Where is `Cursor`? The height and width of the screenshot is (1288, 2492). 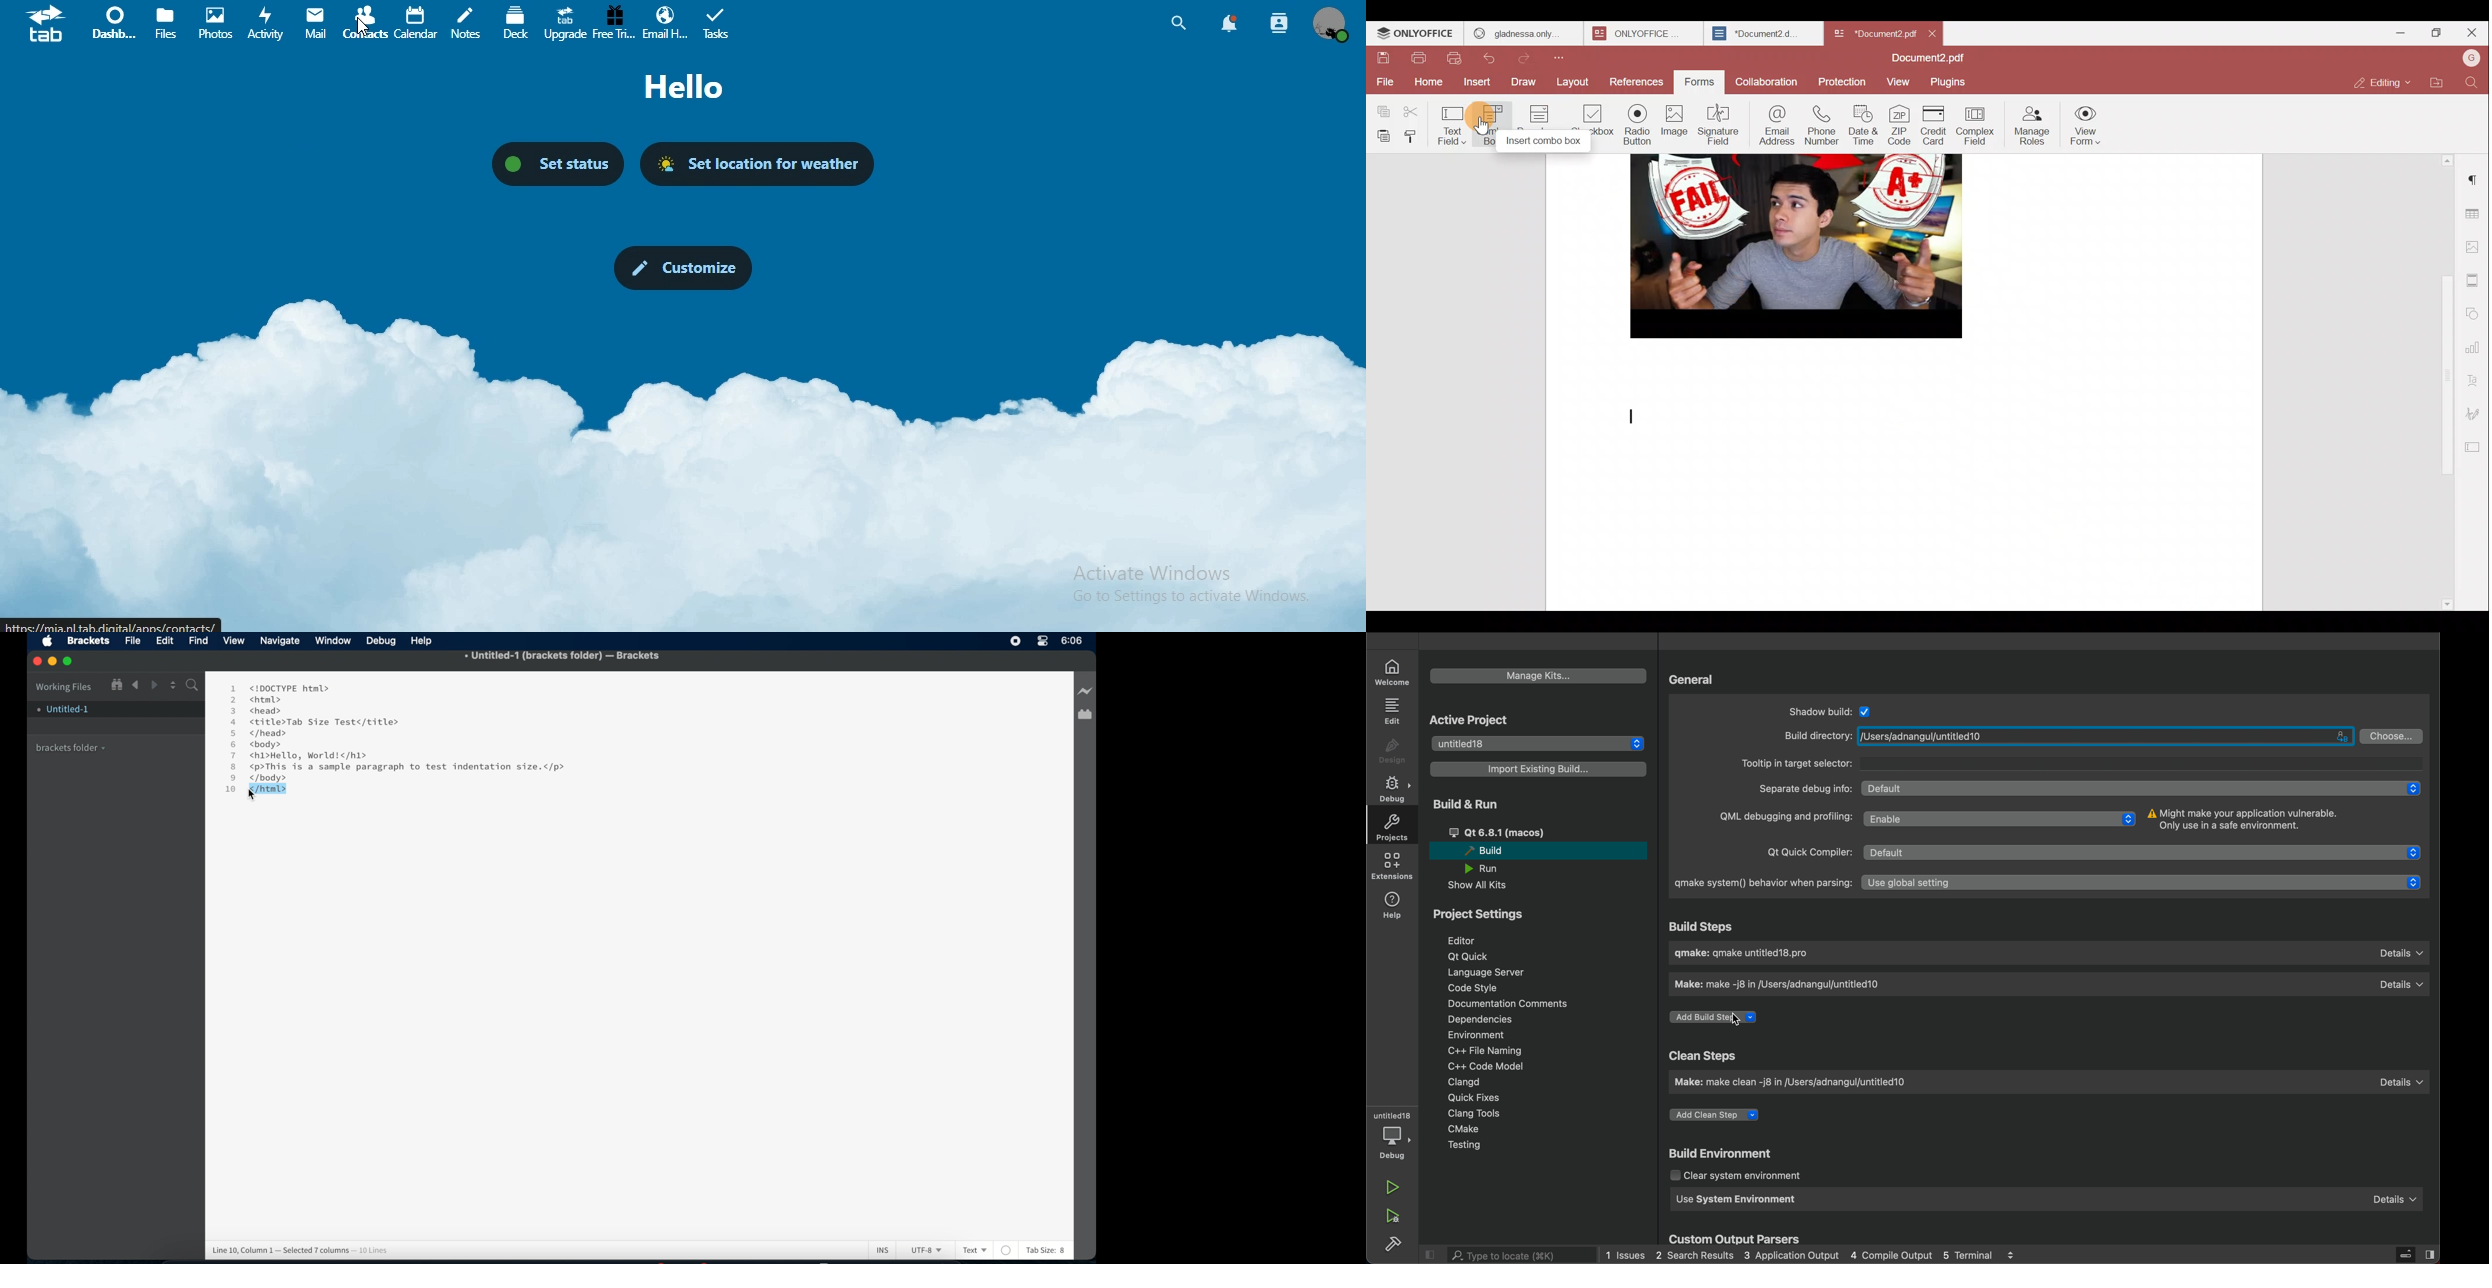 Cursor is located at coordinates (1485, 126).